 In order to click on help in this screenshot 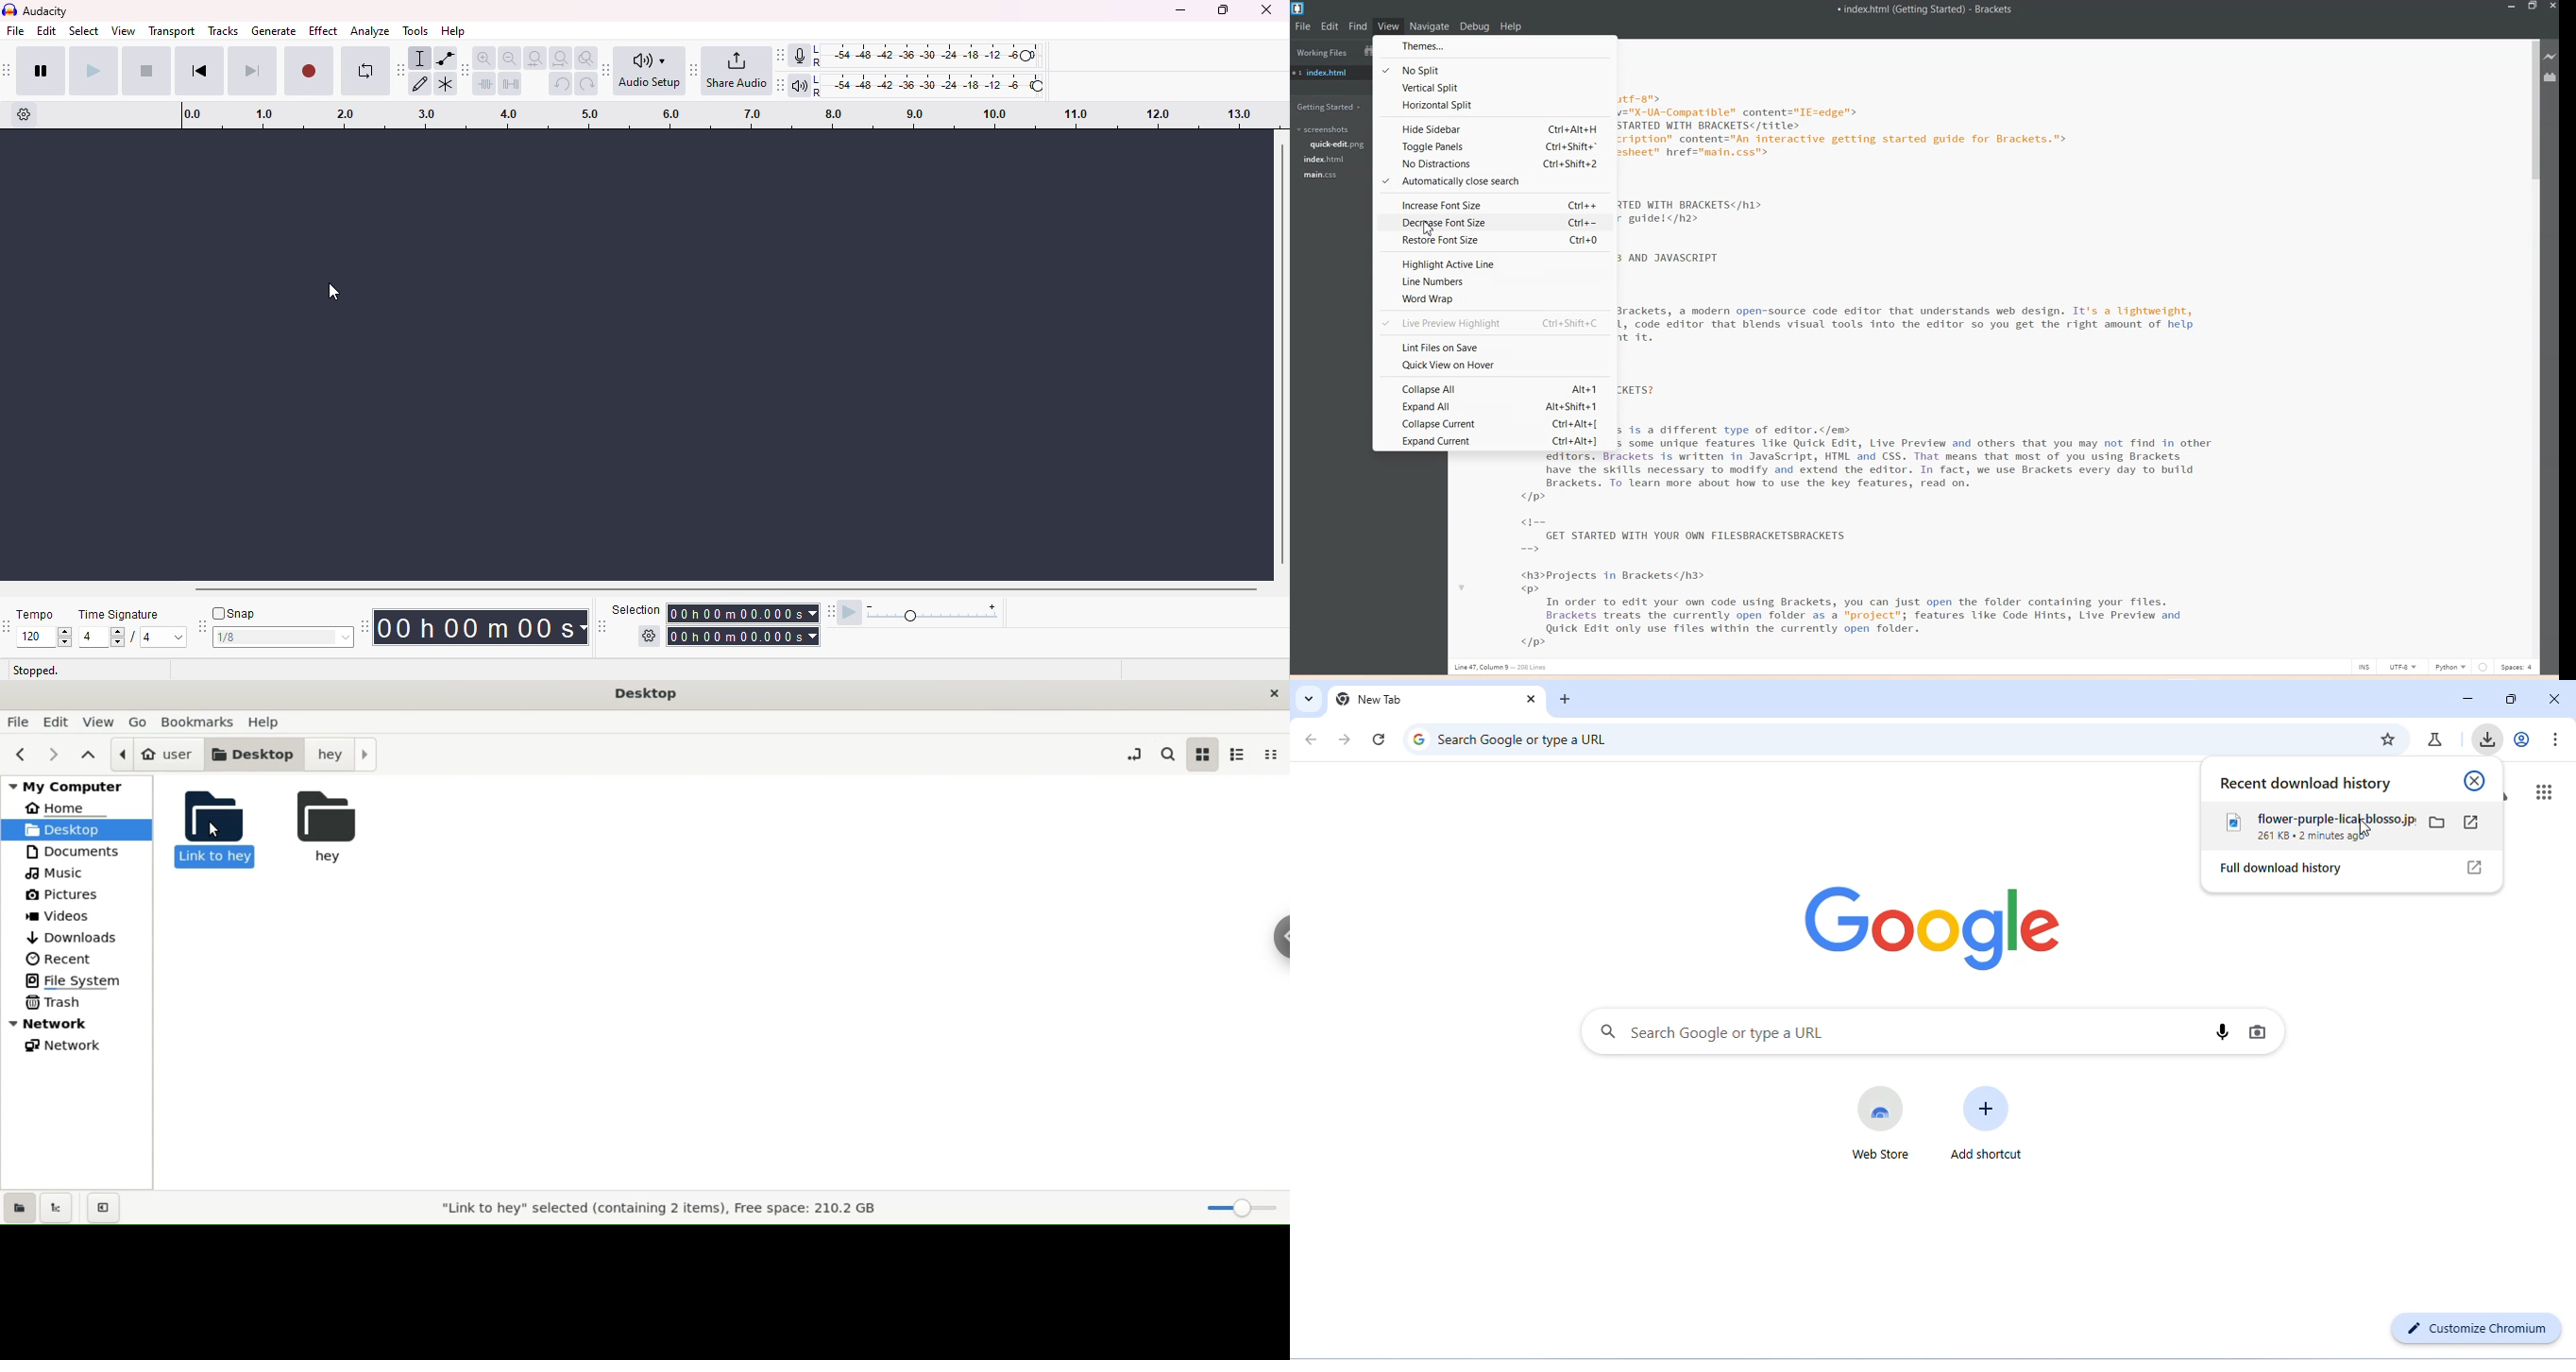, I will do `click(452, 30)`.